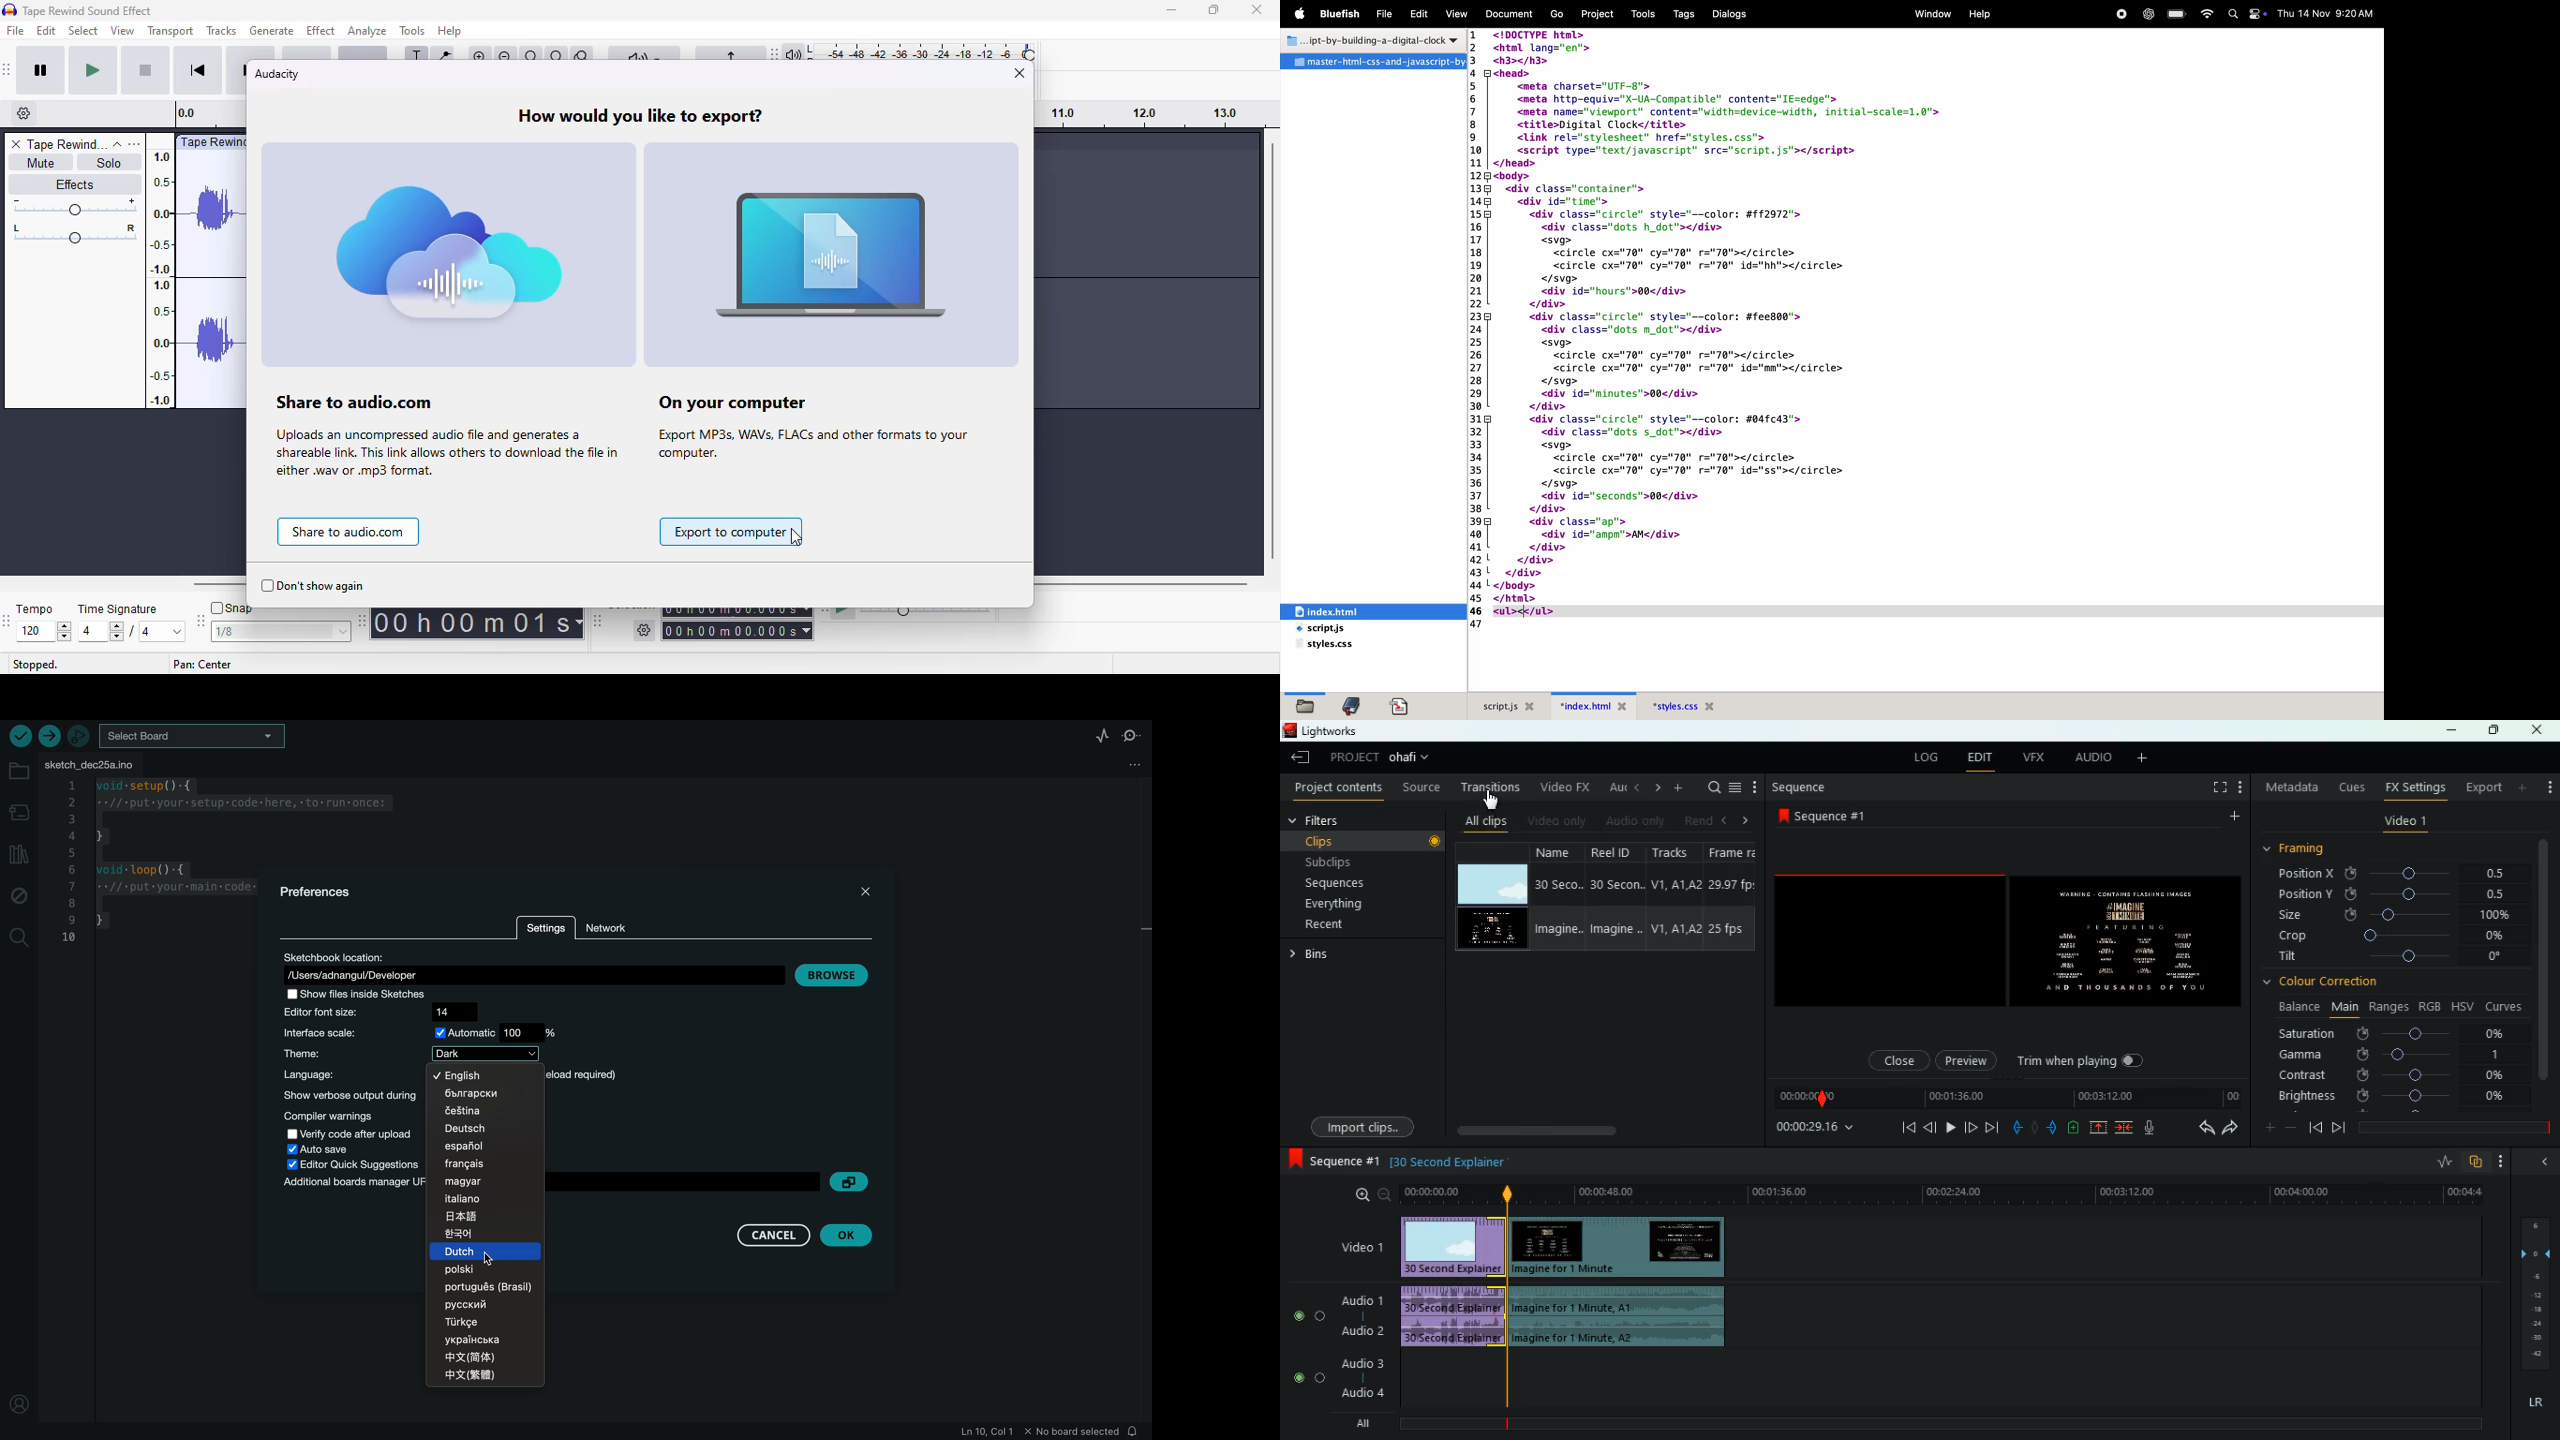 This screenshot has width=2576, height=1456. I want to click on style.css, so click(1329, 647).